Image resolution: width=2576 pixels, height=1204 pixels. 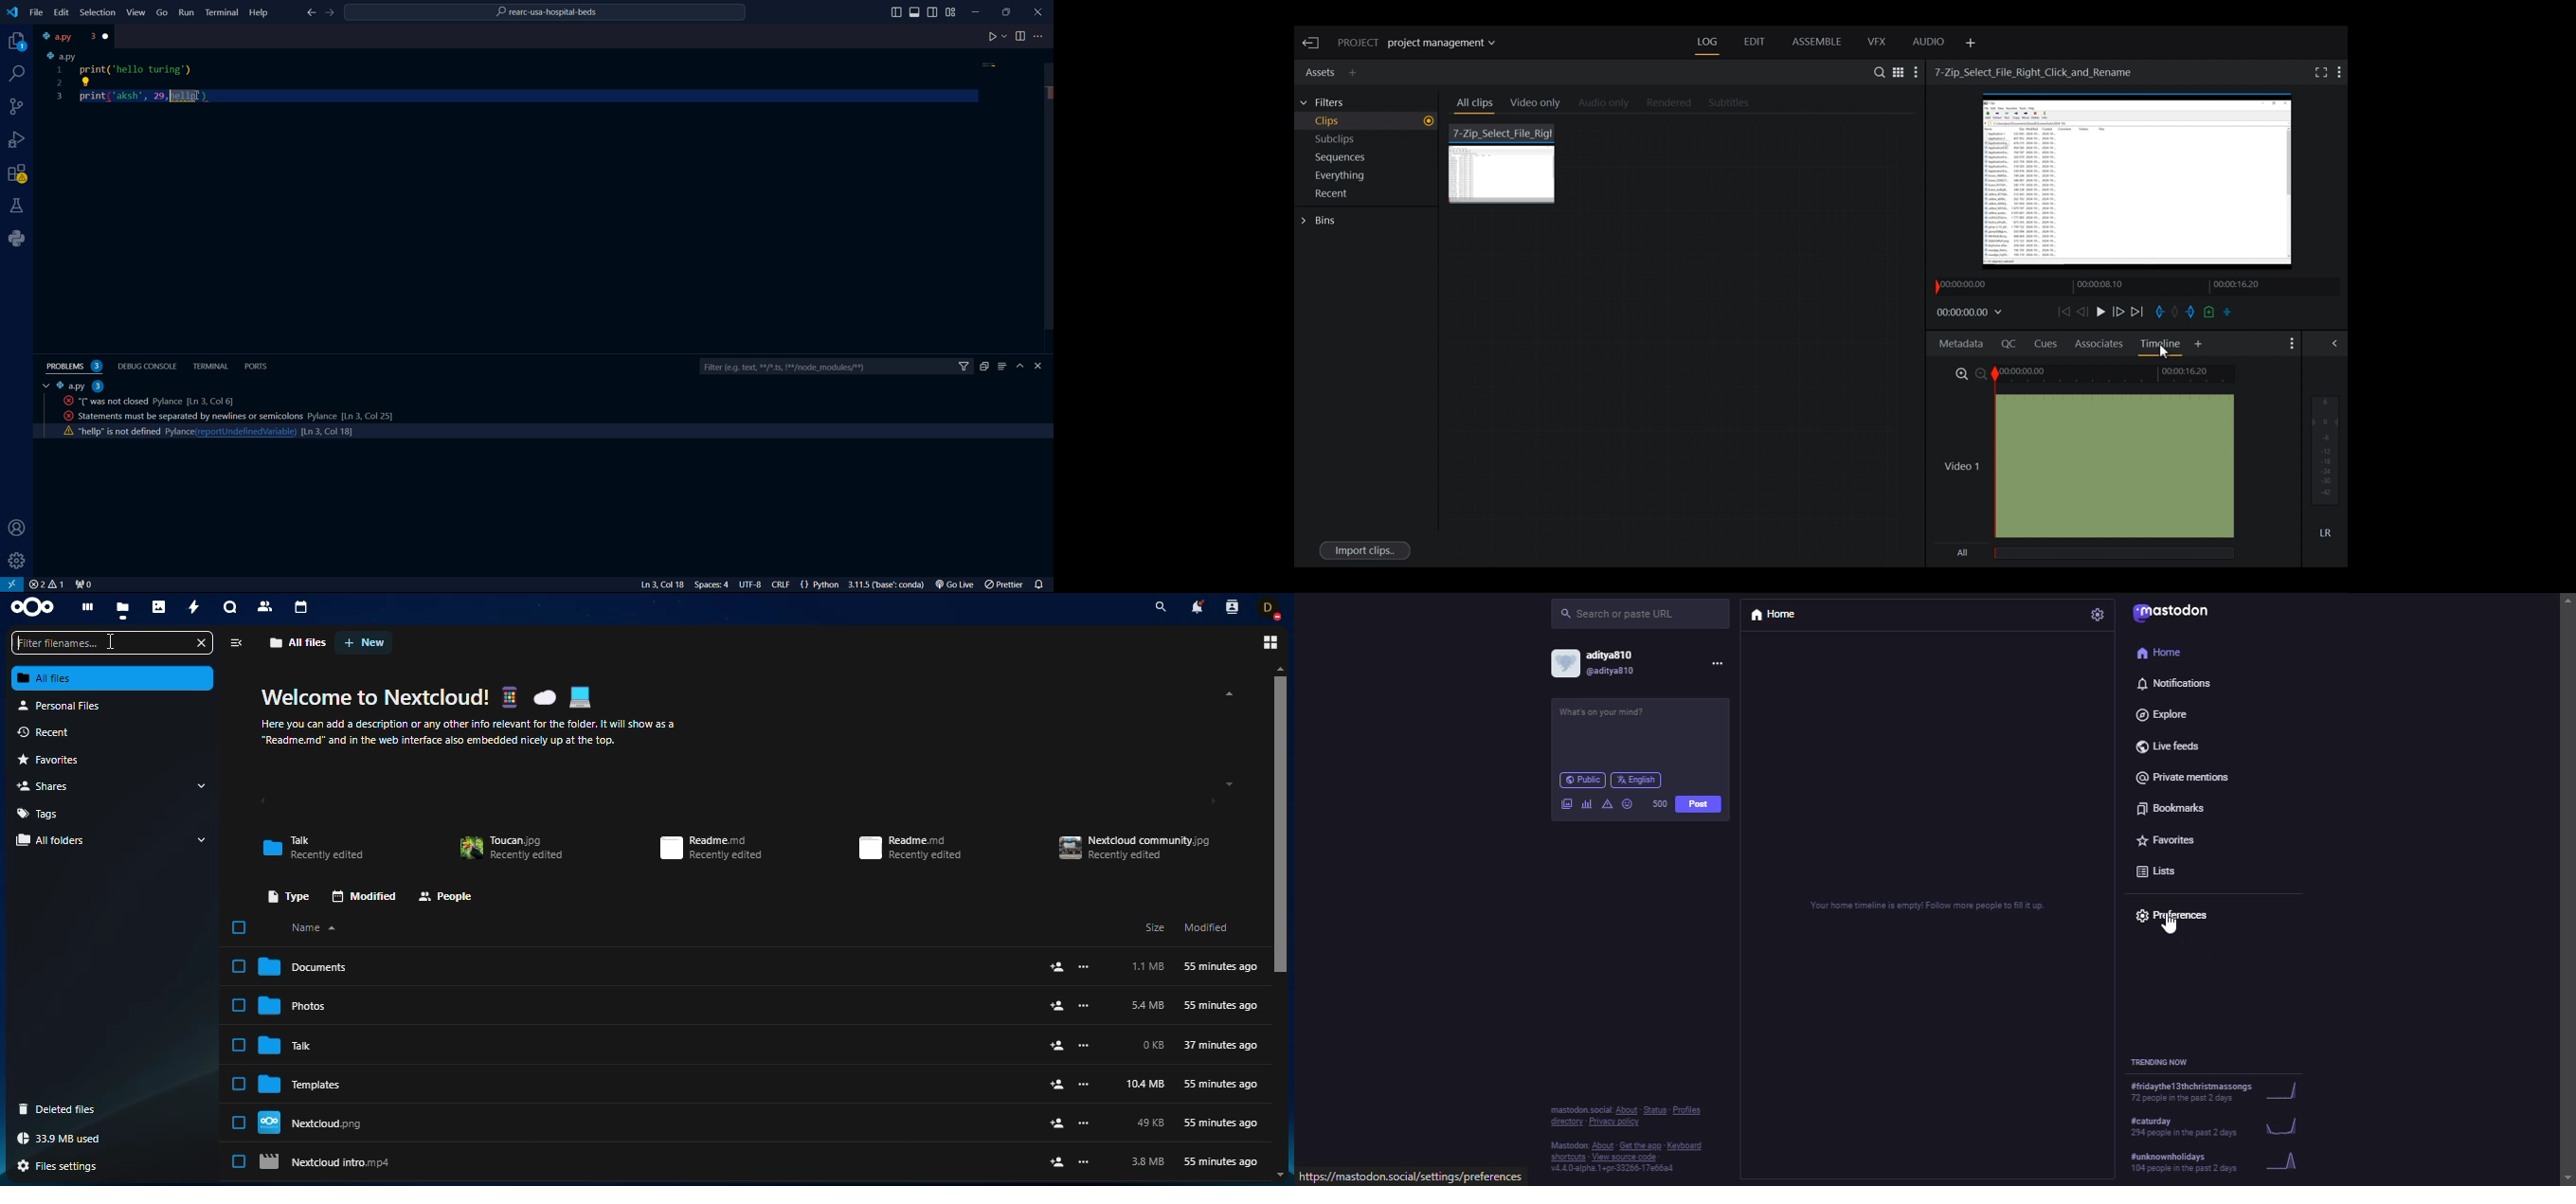 What do you see at coordinates (2175, 811) in the screenshot?
I see `bookmarks` at bounding box center [2175, 811].